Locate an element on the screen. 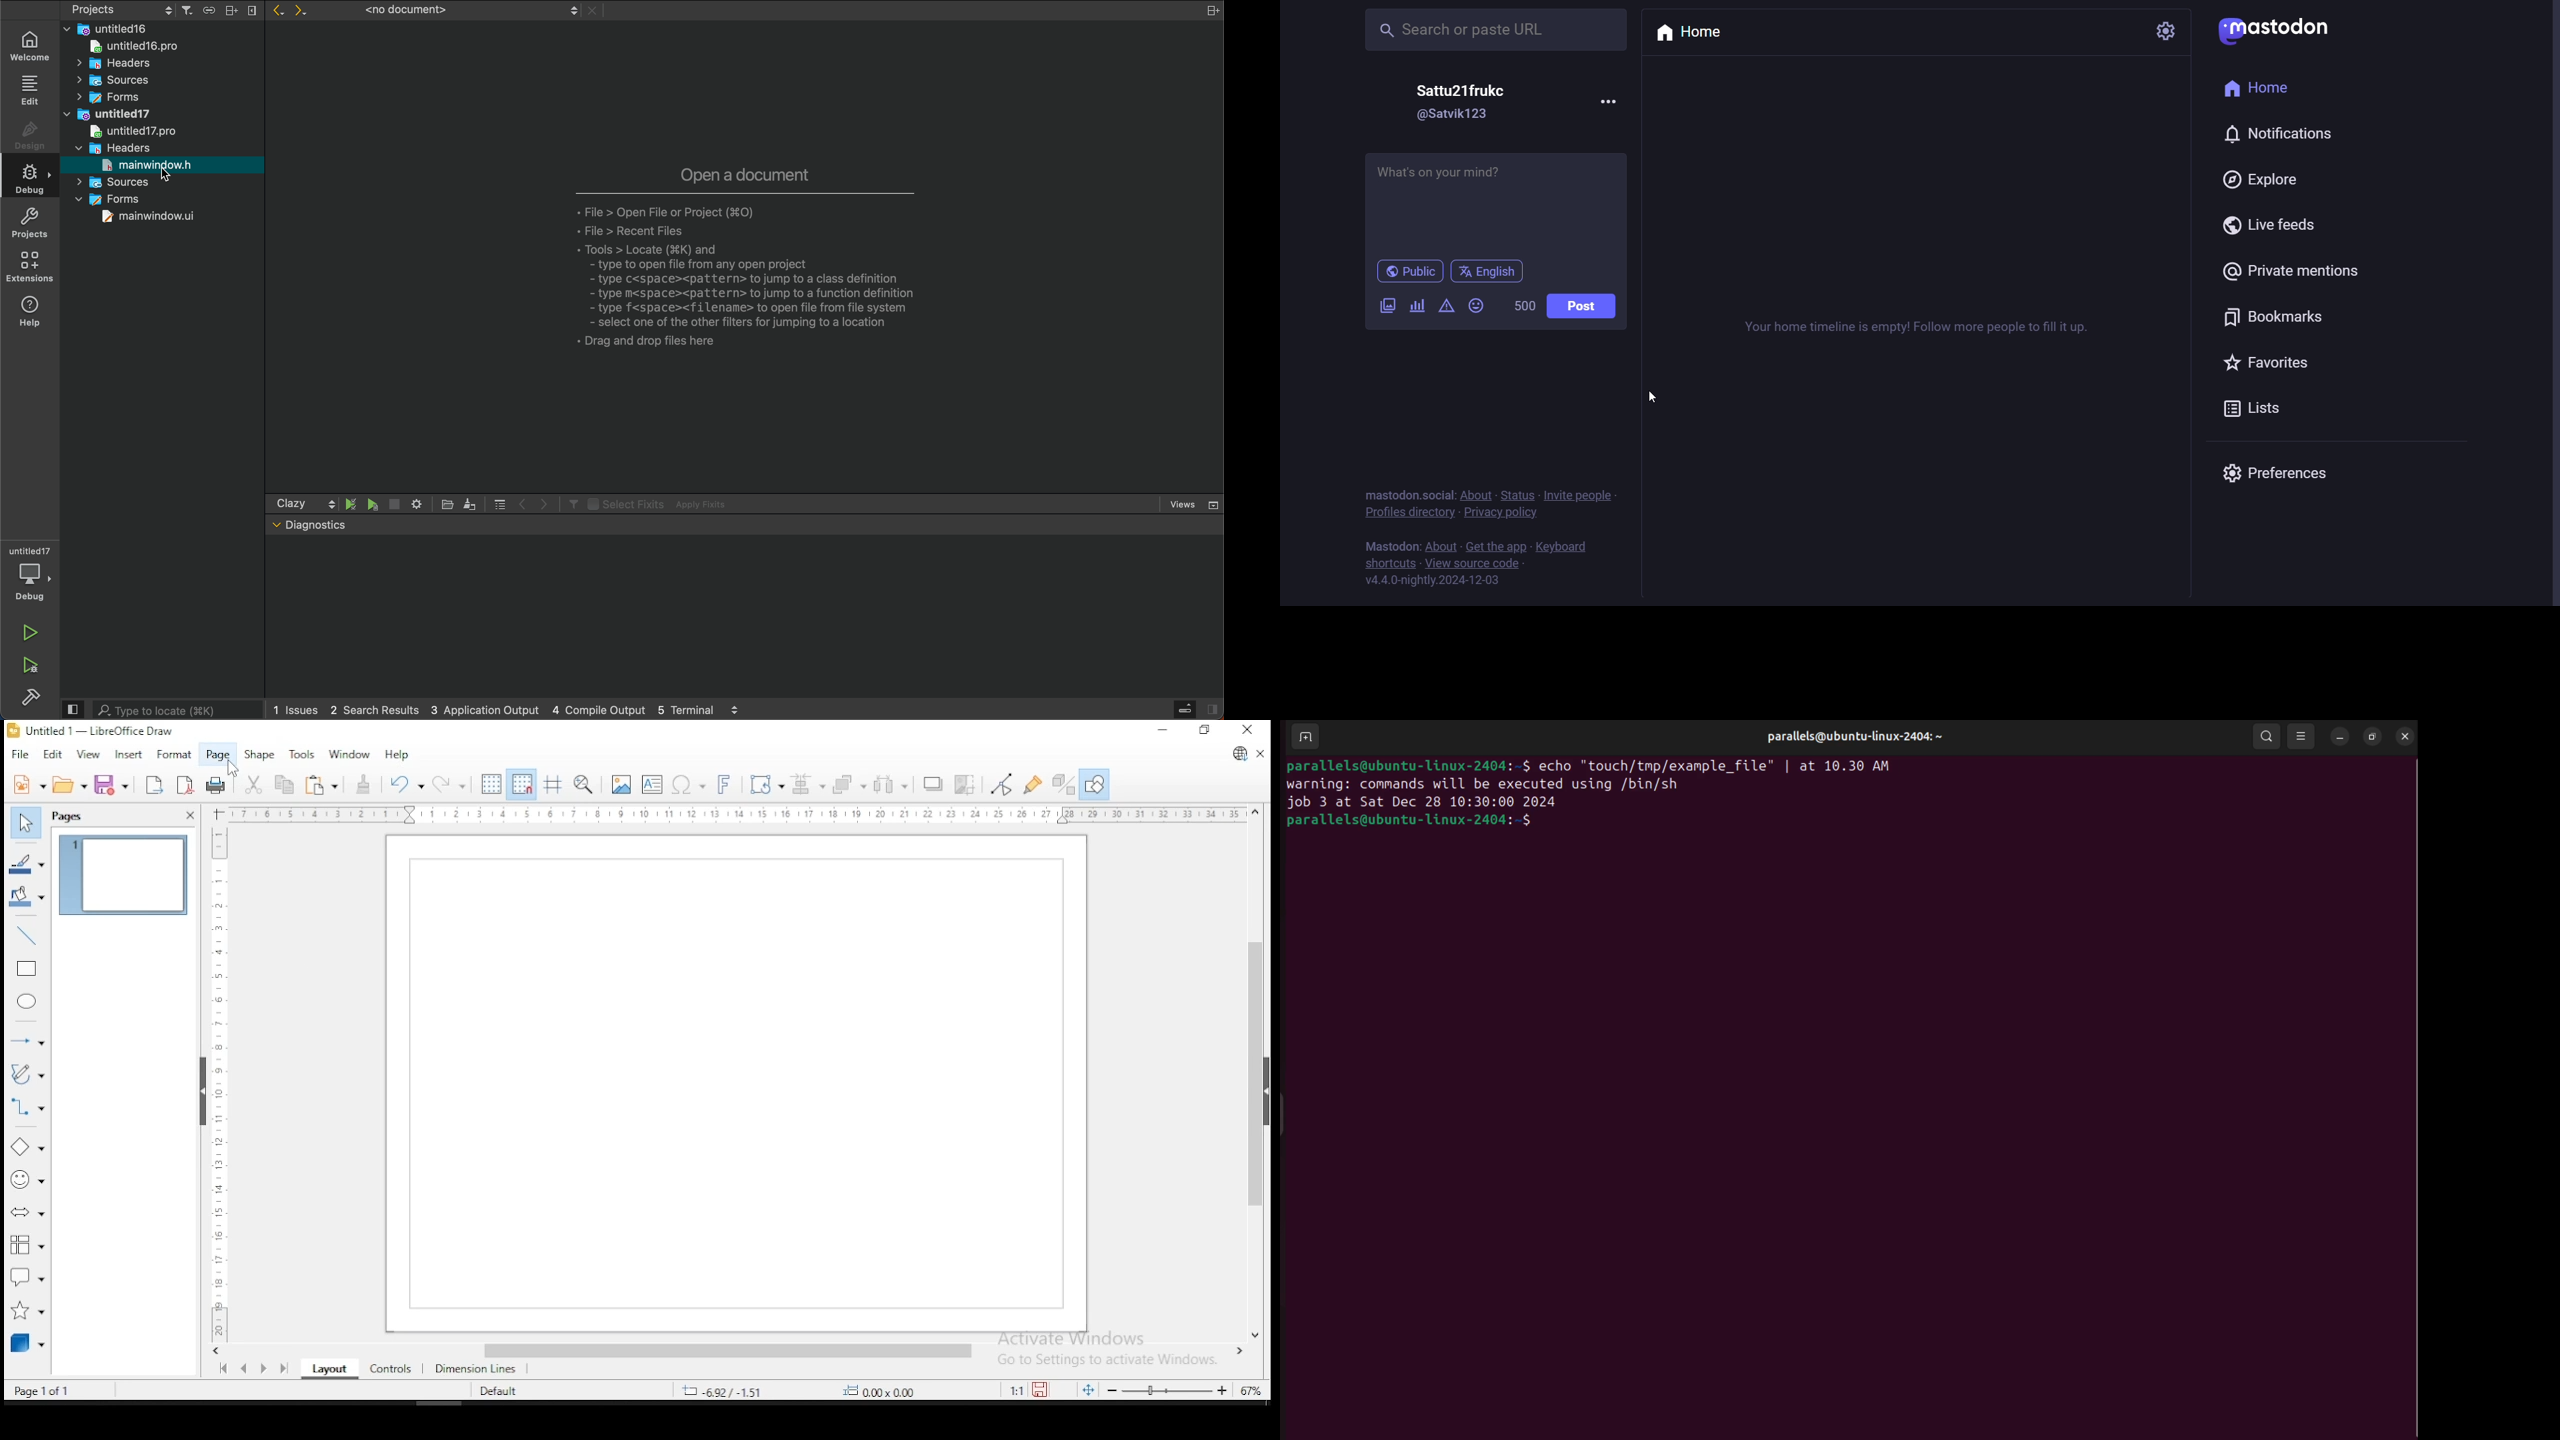 The image size is (2576, 1456). cursor is located at coordinates (1659, 397).